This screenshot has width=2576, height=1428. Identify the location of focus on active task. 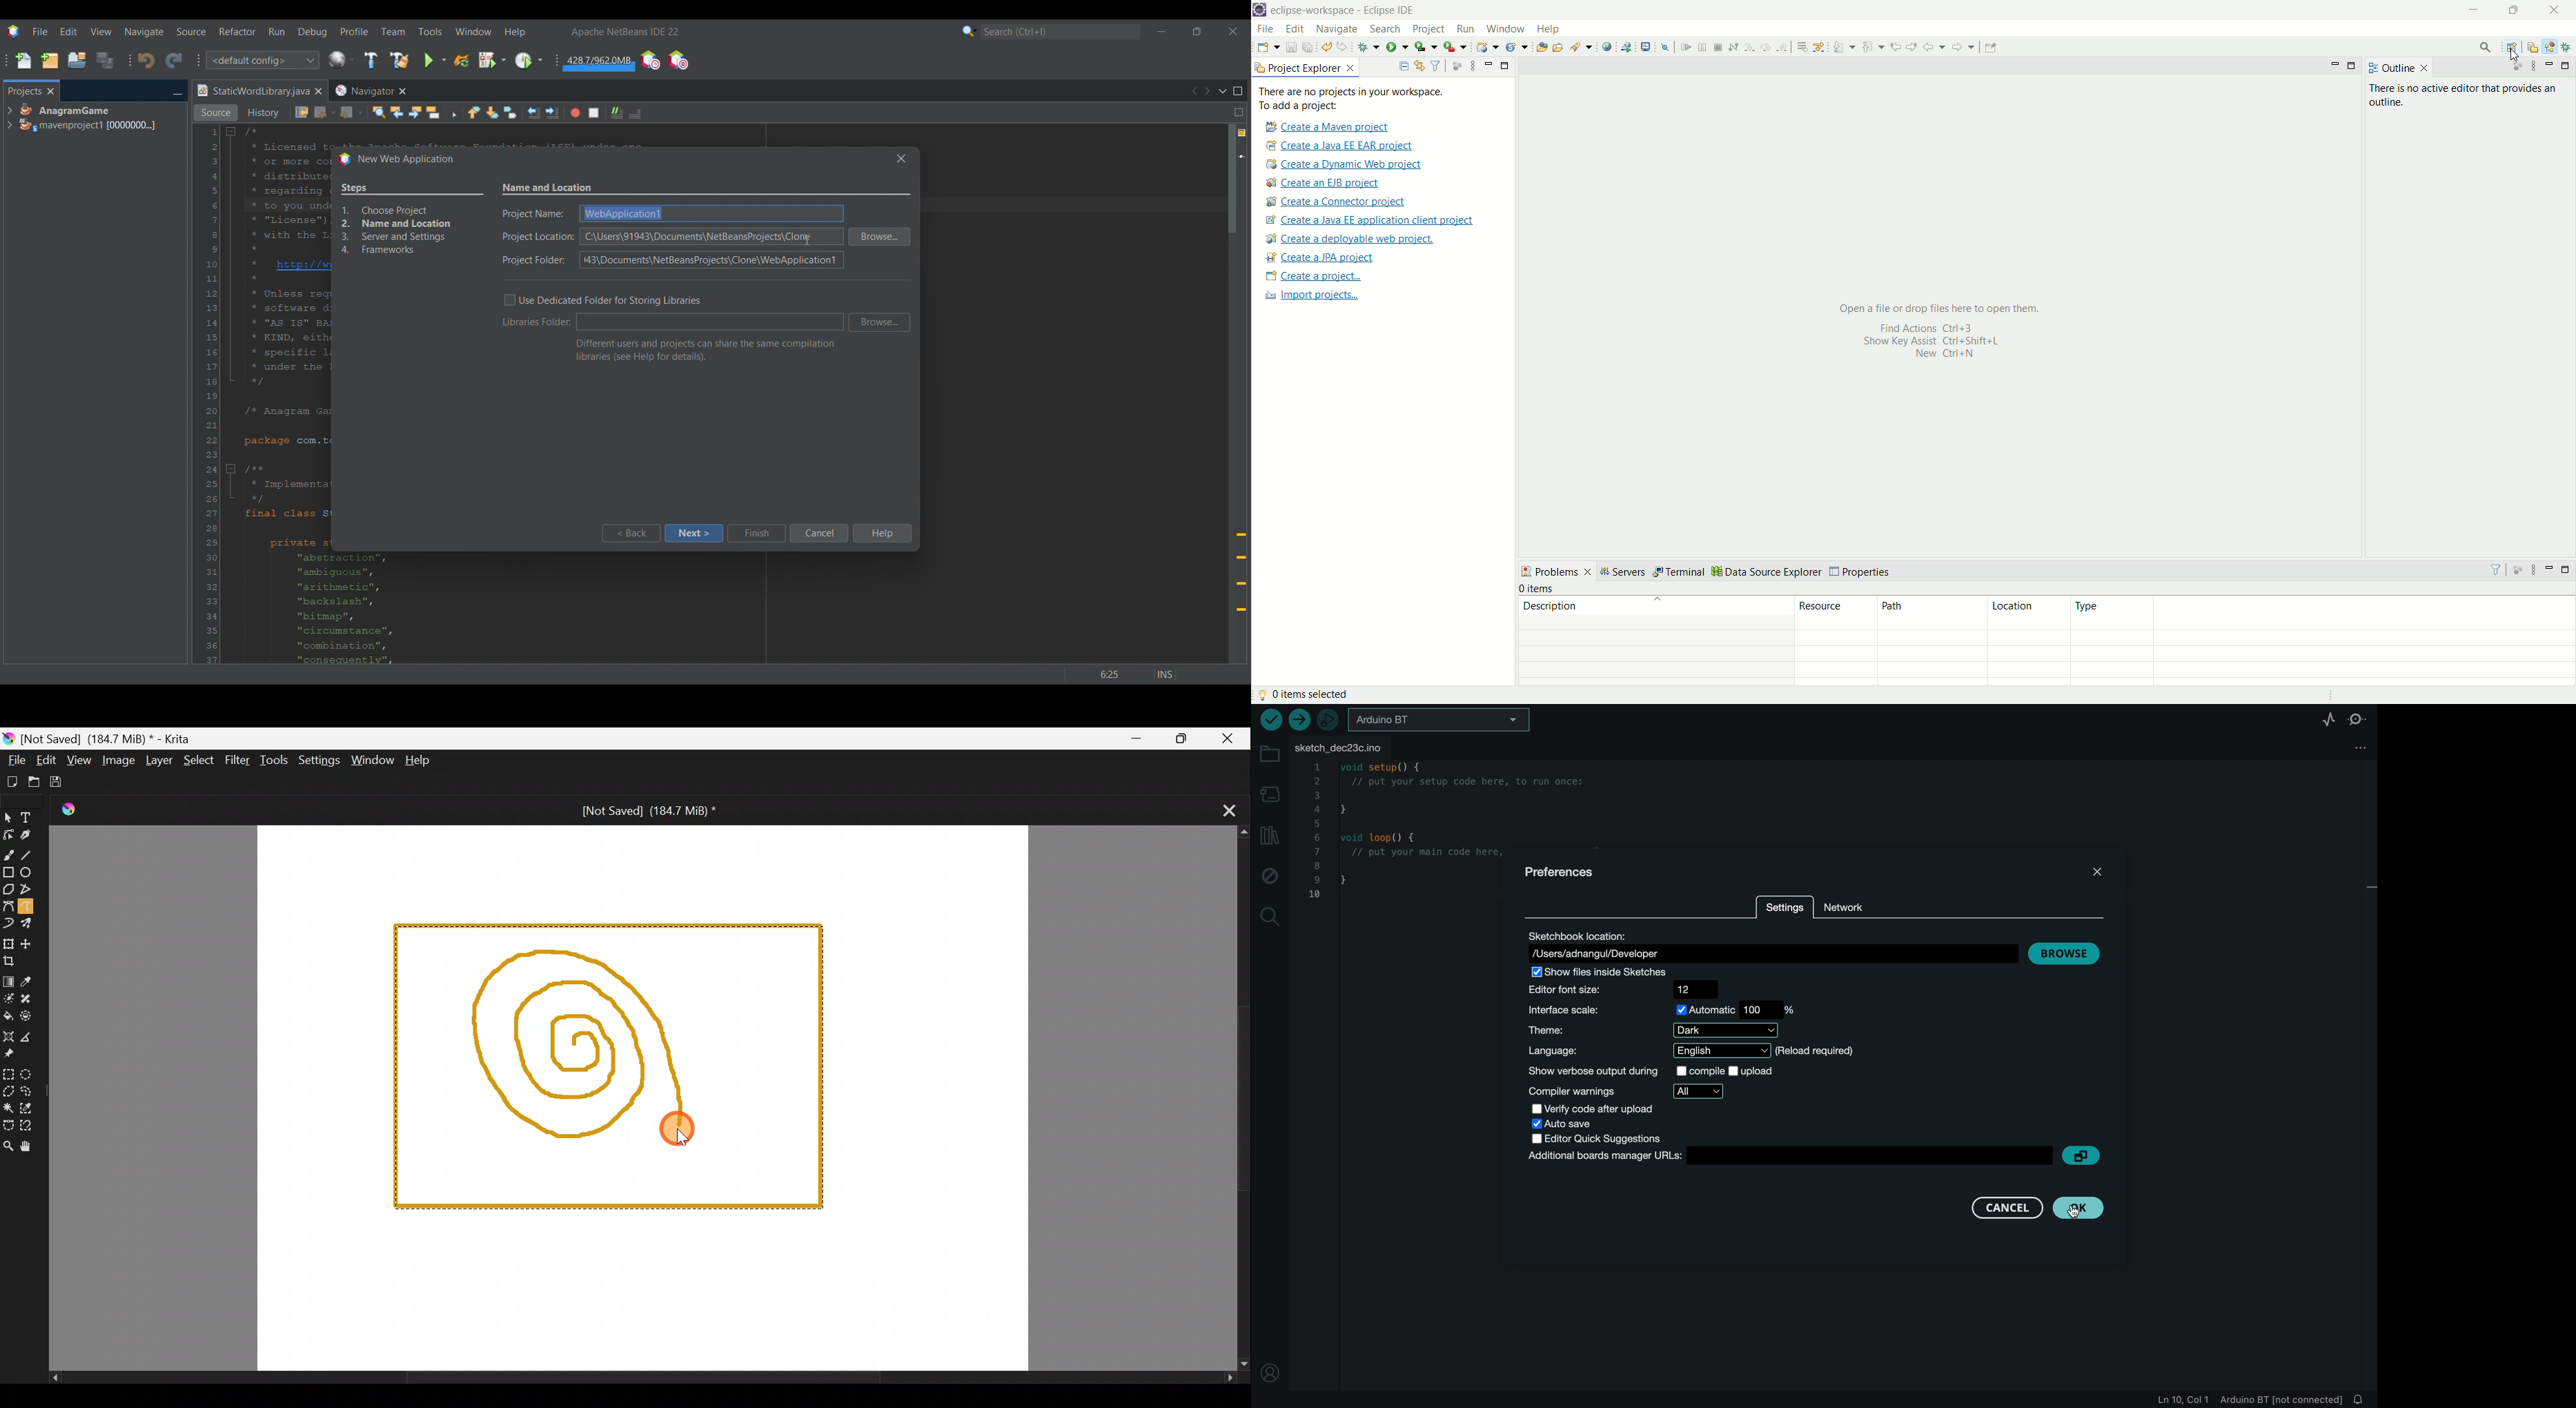
(2515, 67).